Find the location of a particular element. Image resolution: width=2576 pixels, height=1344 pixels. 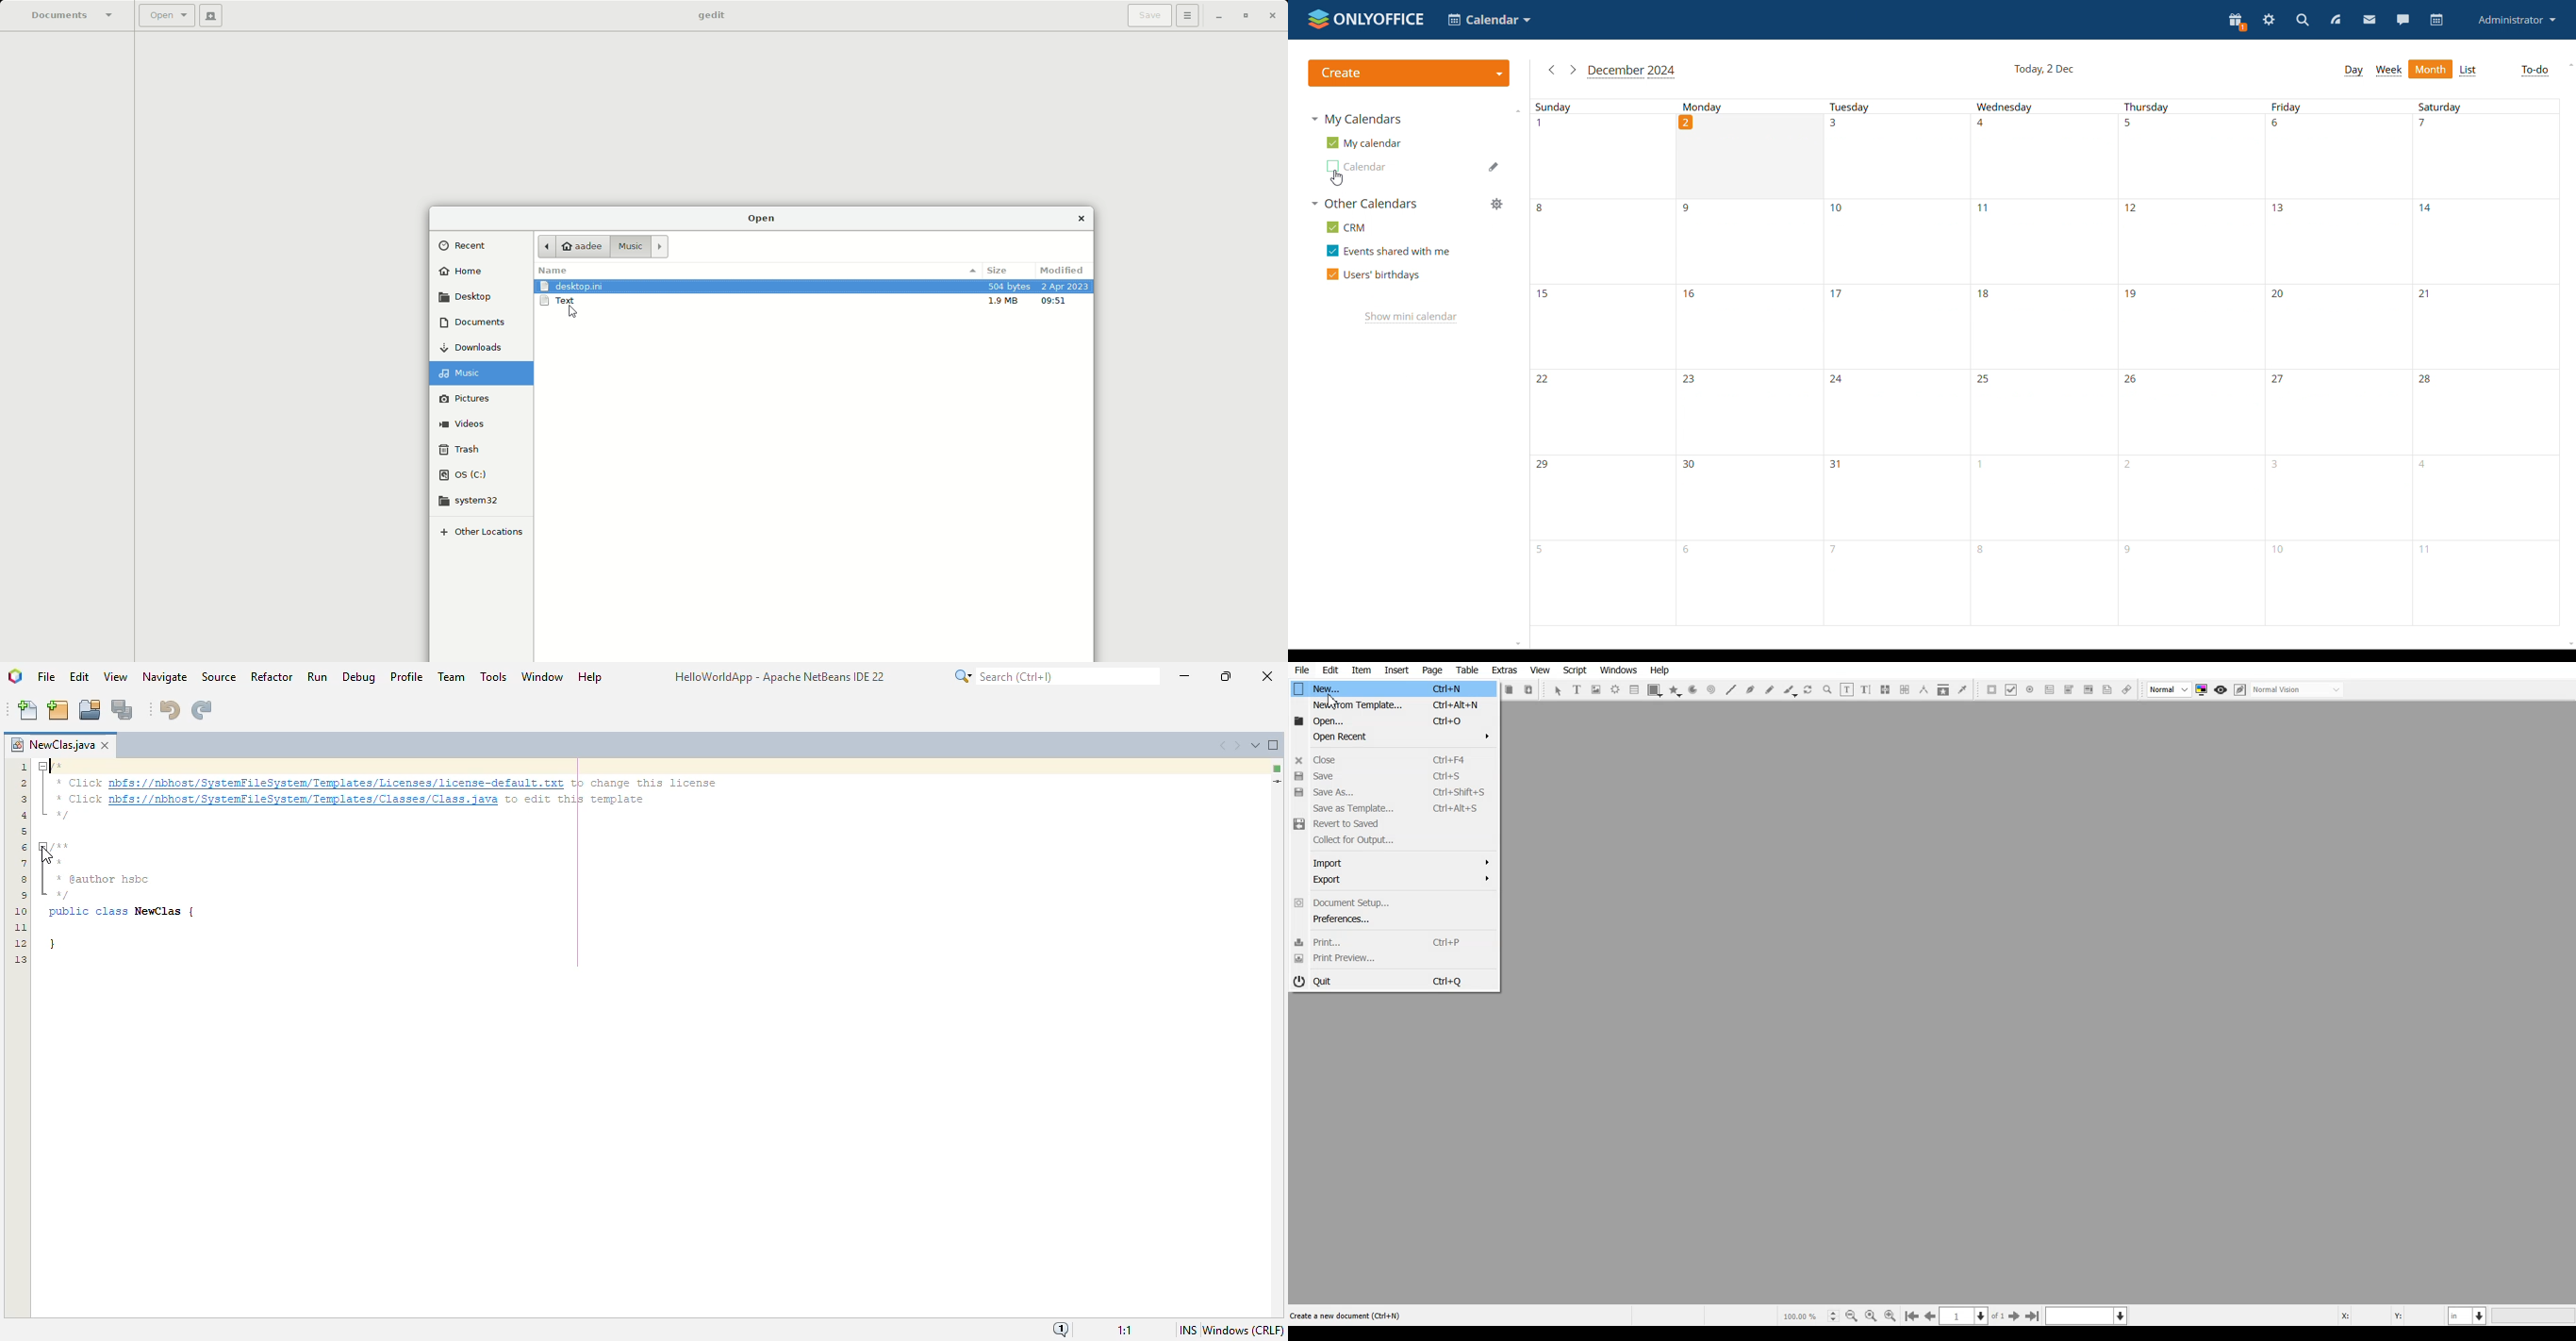

Open is located at coordinates (166, 15).